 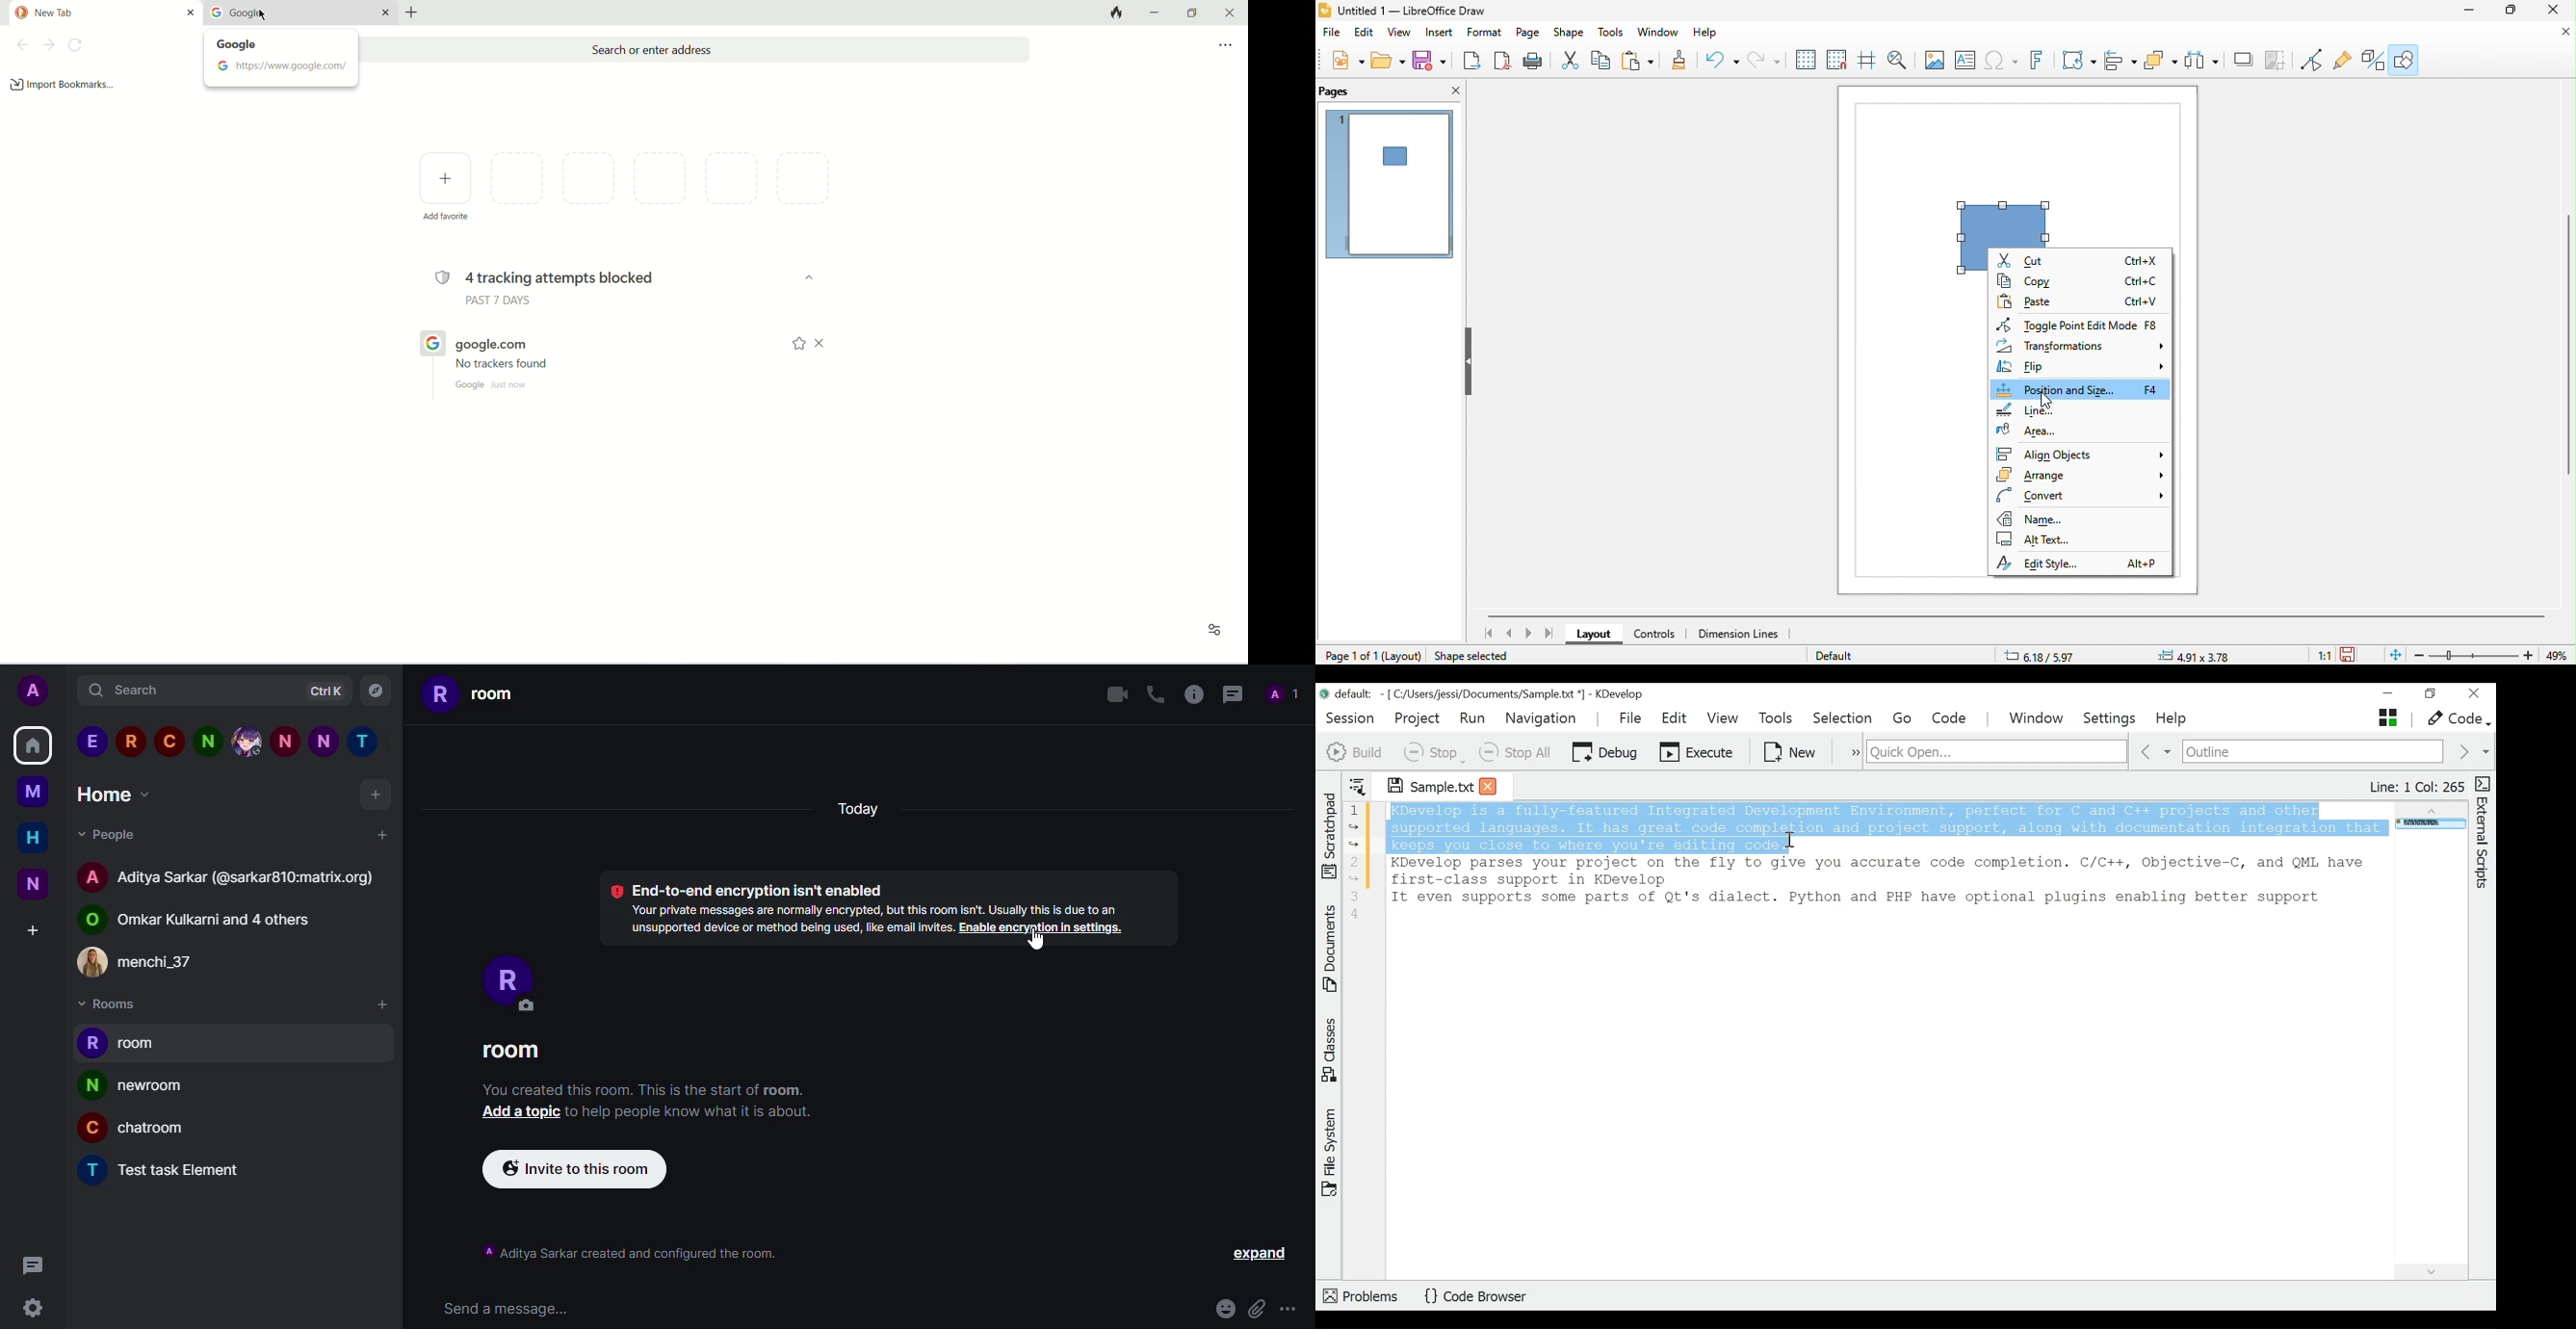 I want to click on page, so click(x=1529, y=35).